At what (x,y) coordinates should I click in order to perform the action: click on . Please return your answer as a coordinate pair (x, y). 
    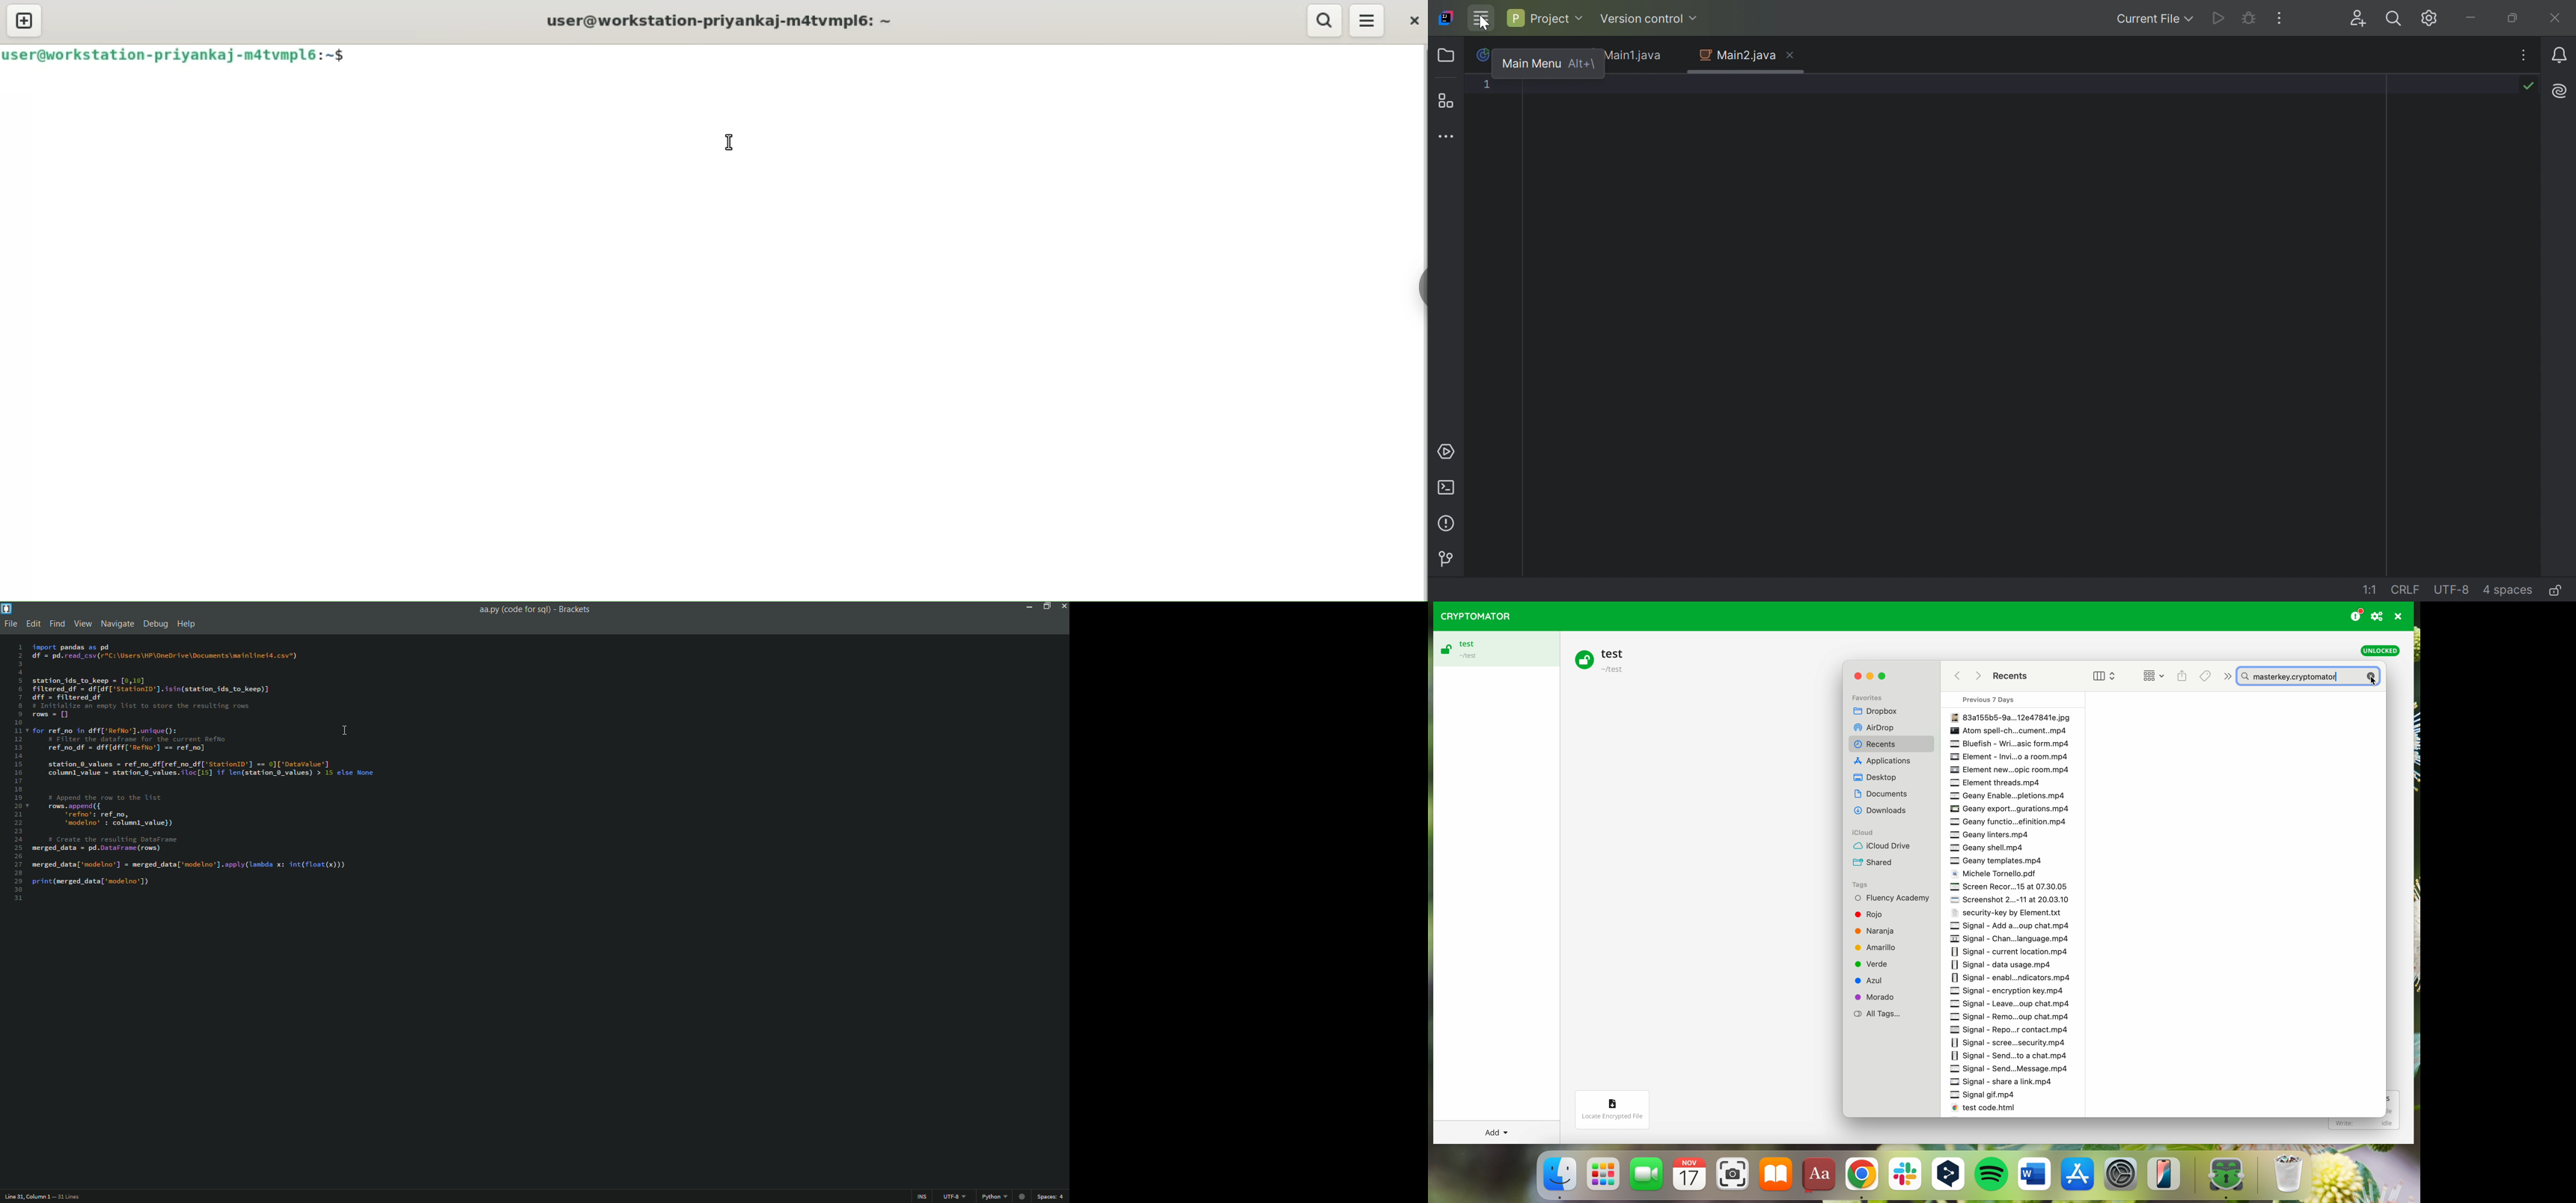
    Looking at the image, I should click on (1884, 811).